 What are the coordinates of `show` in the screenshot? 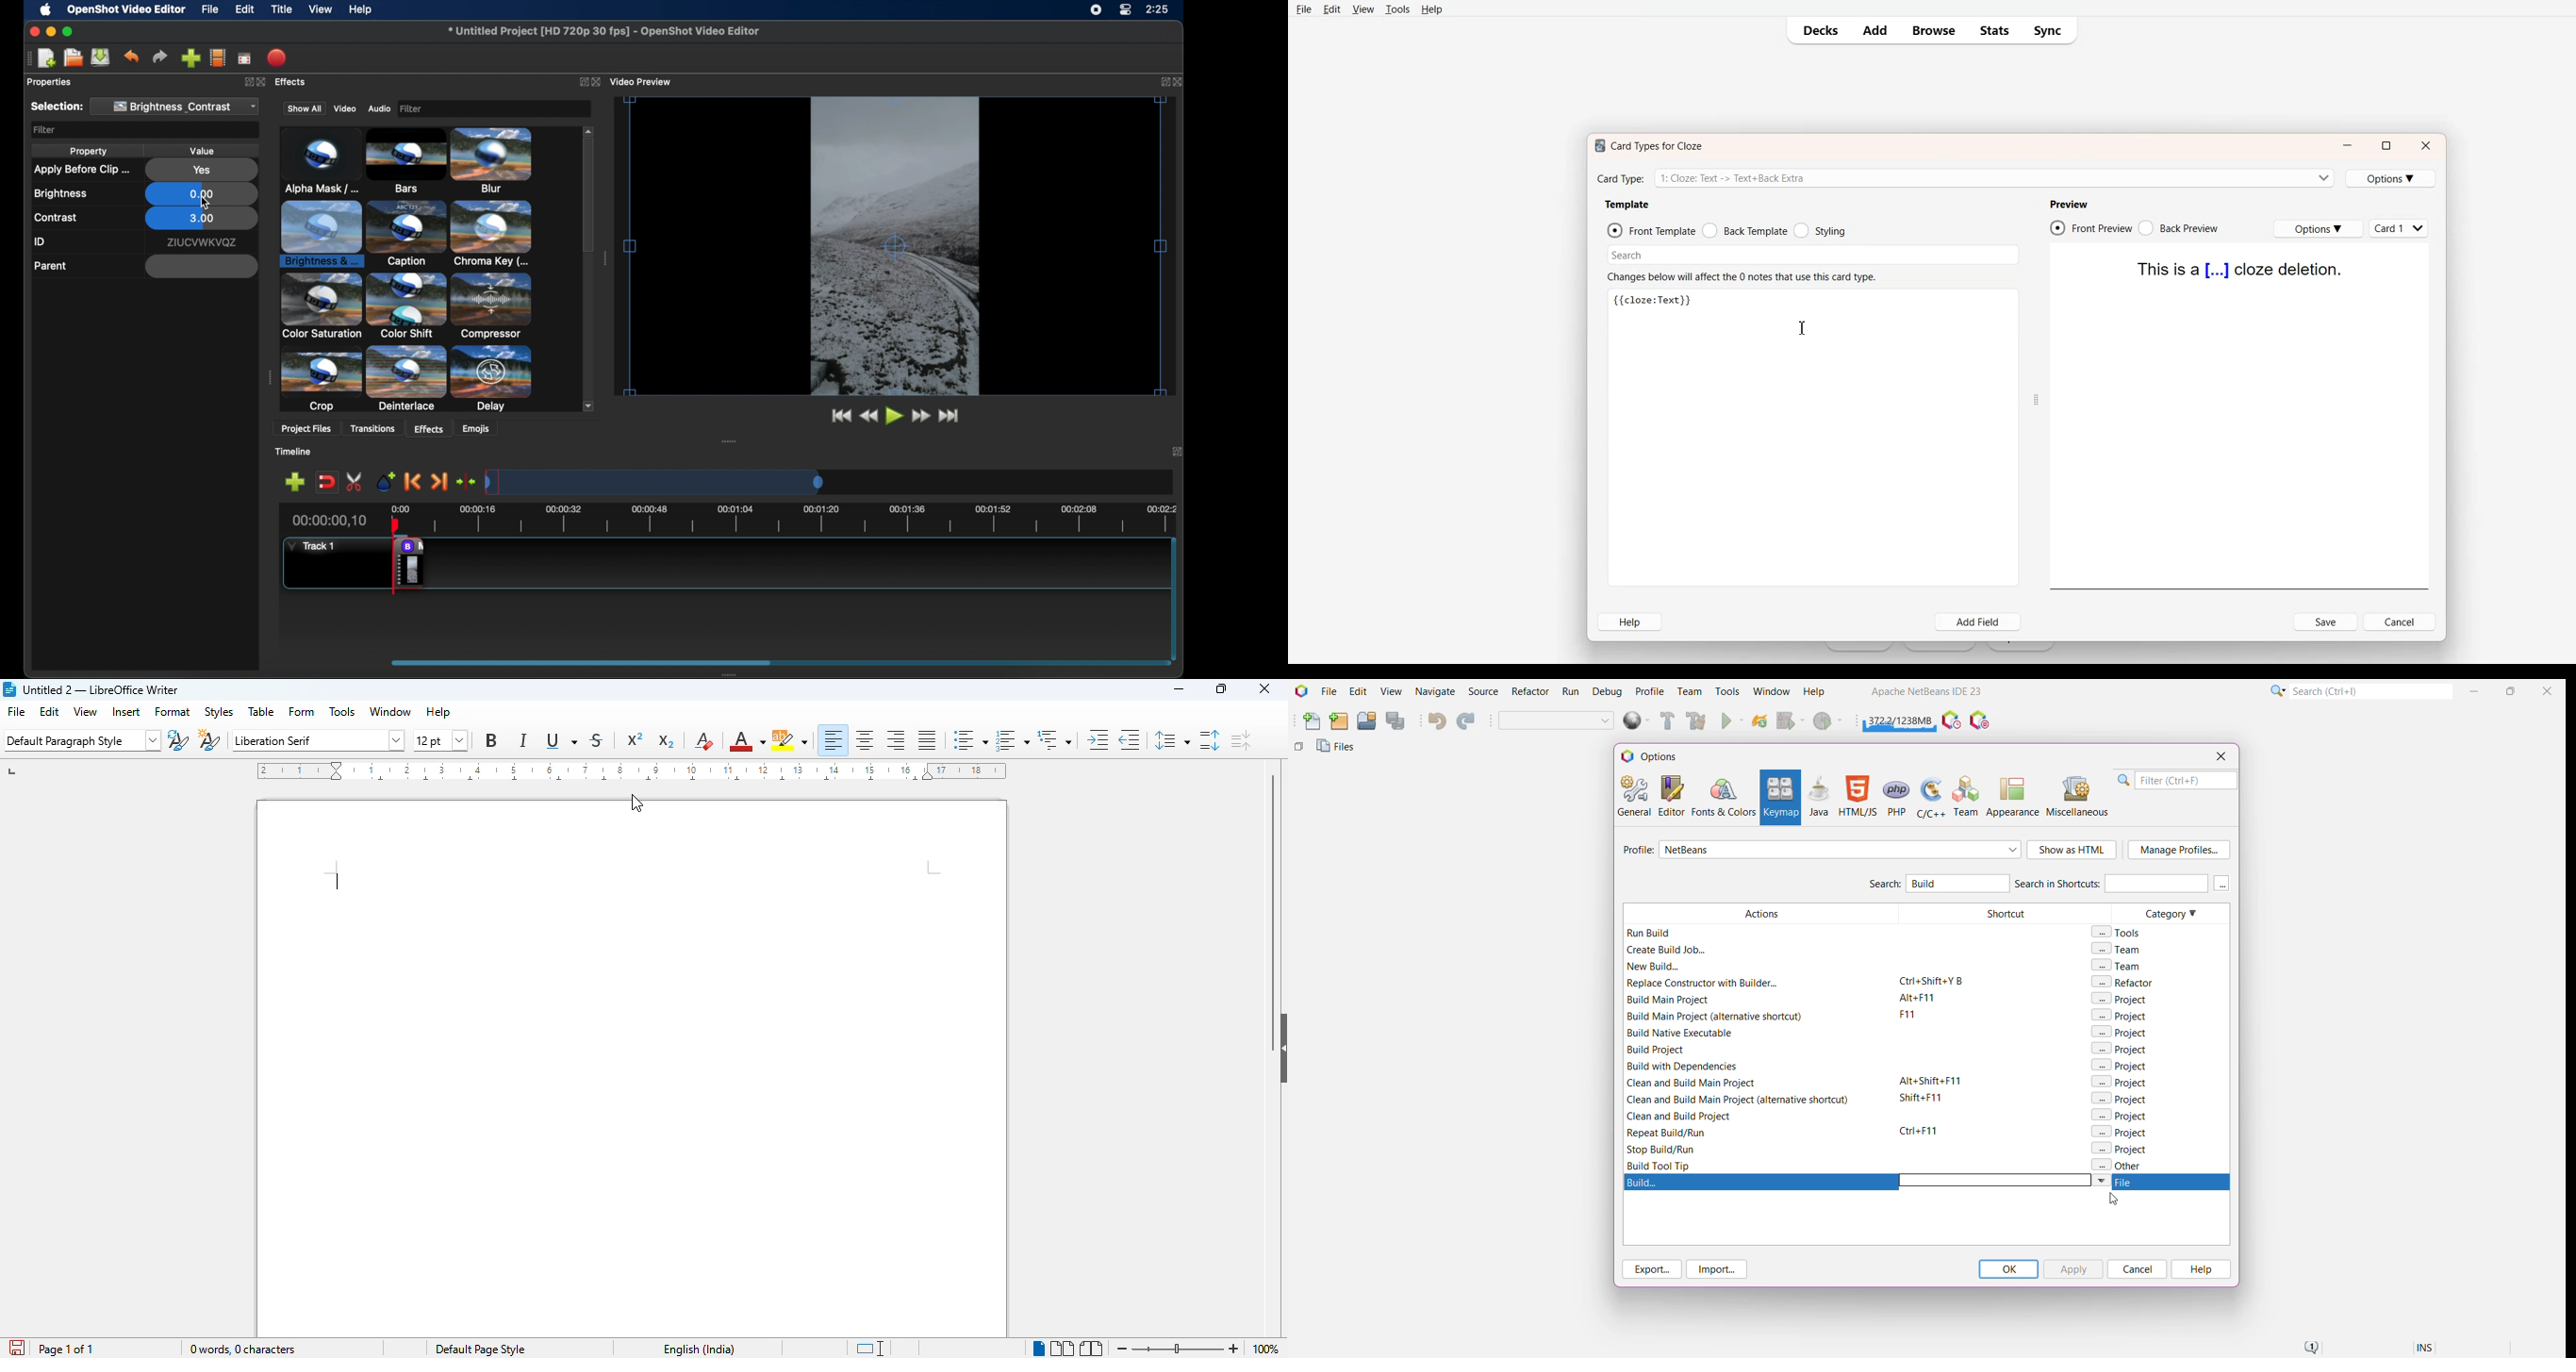 It's located at (1280, 1049).